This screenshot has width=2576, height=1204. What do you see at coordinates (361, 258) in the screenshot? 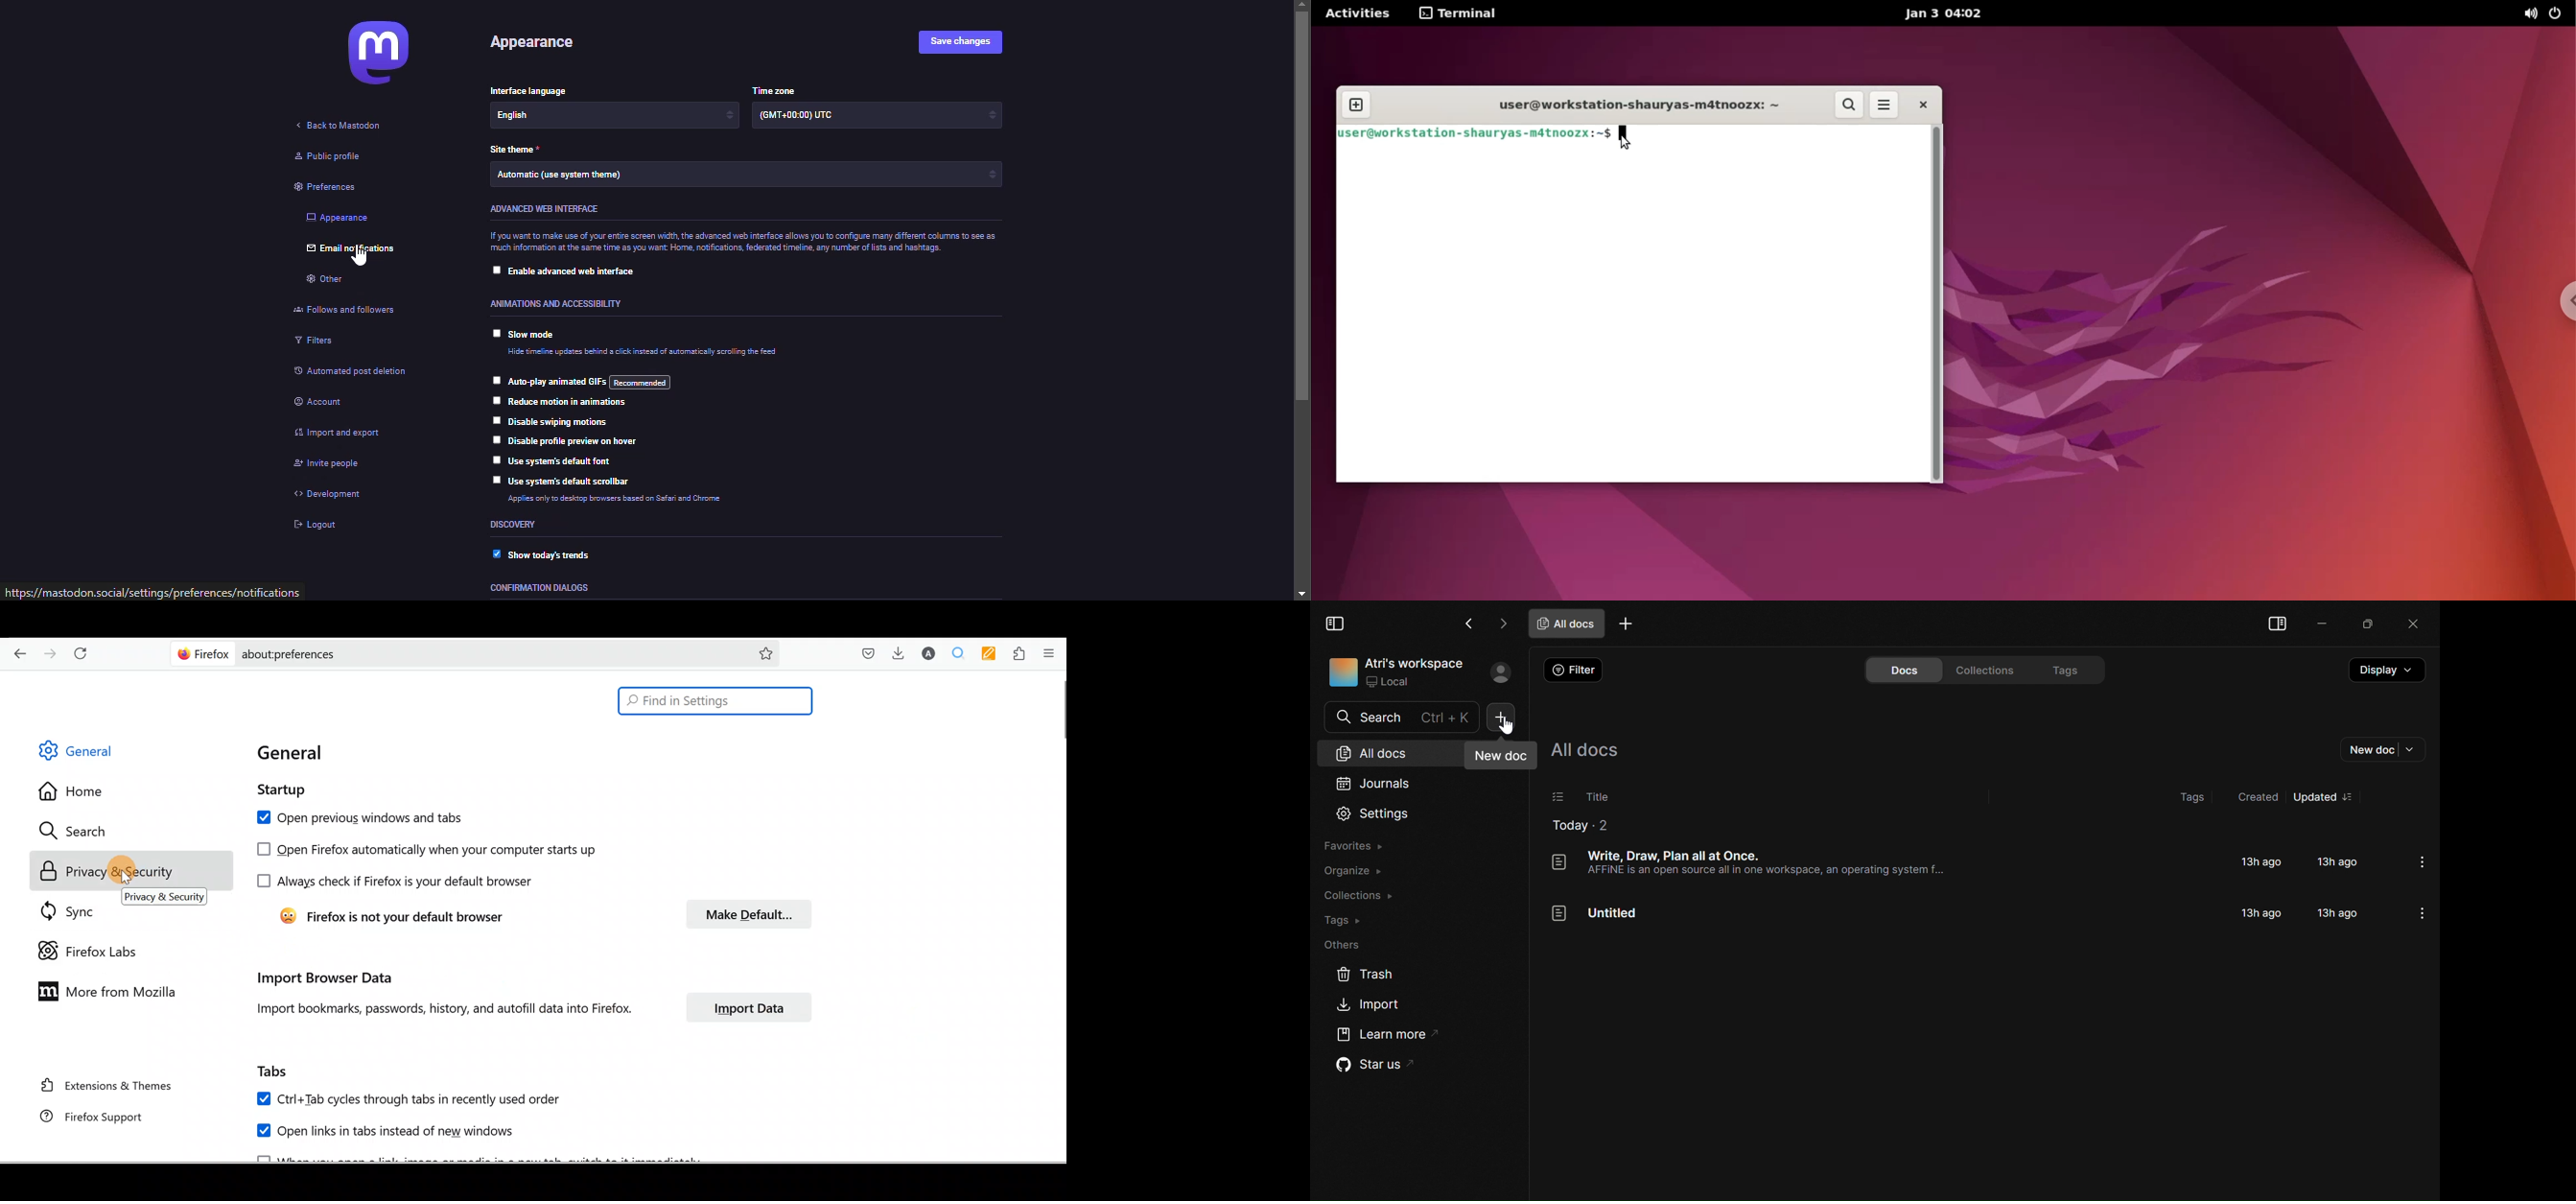
I see `cursor` at bounding box center [361, 258].